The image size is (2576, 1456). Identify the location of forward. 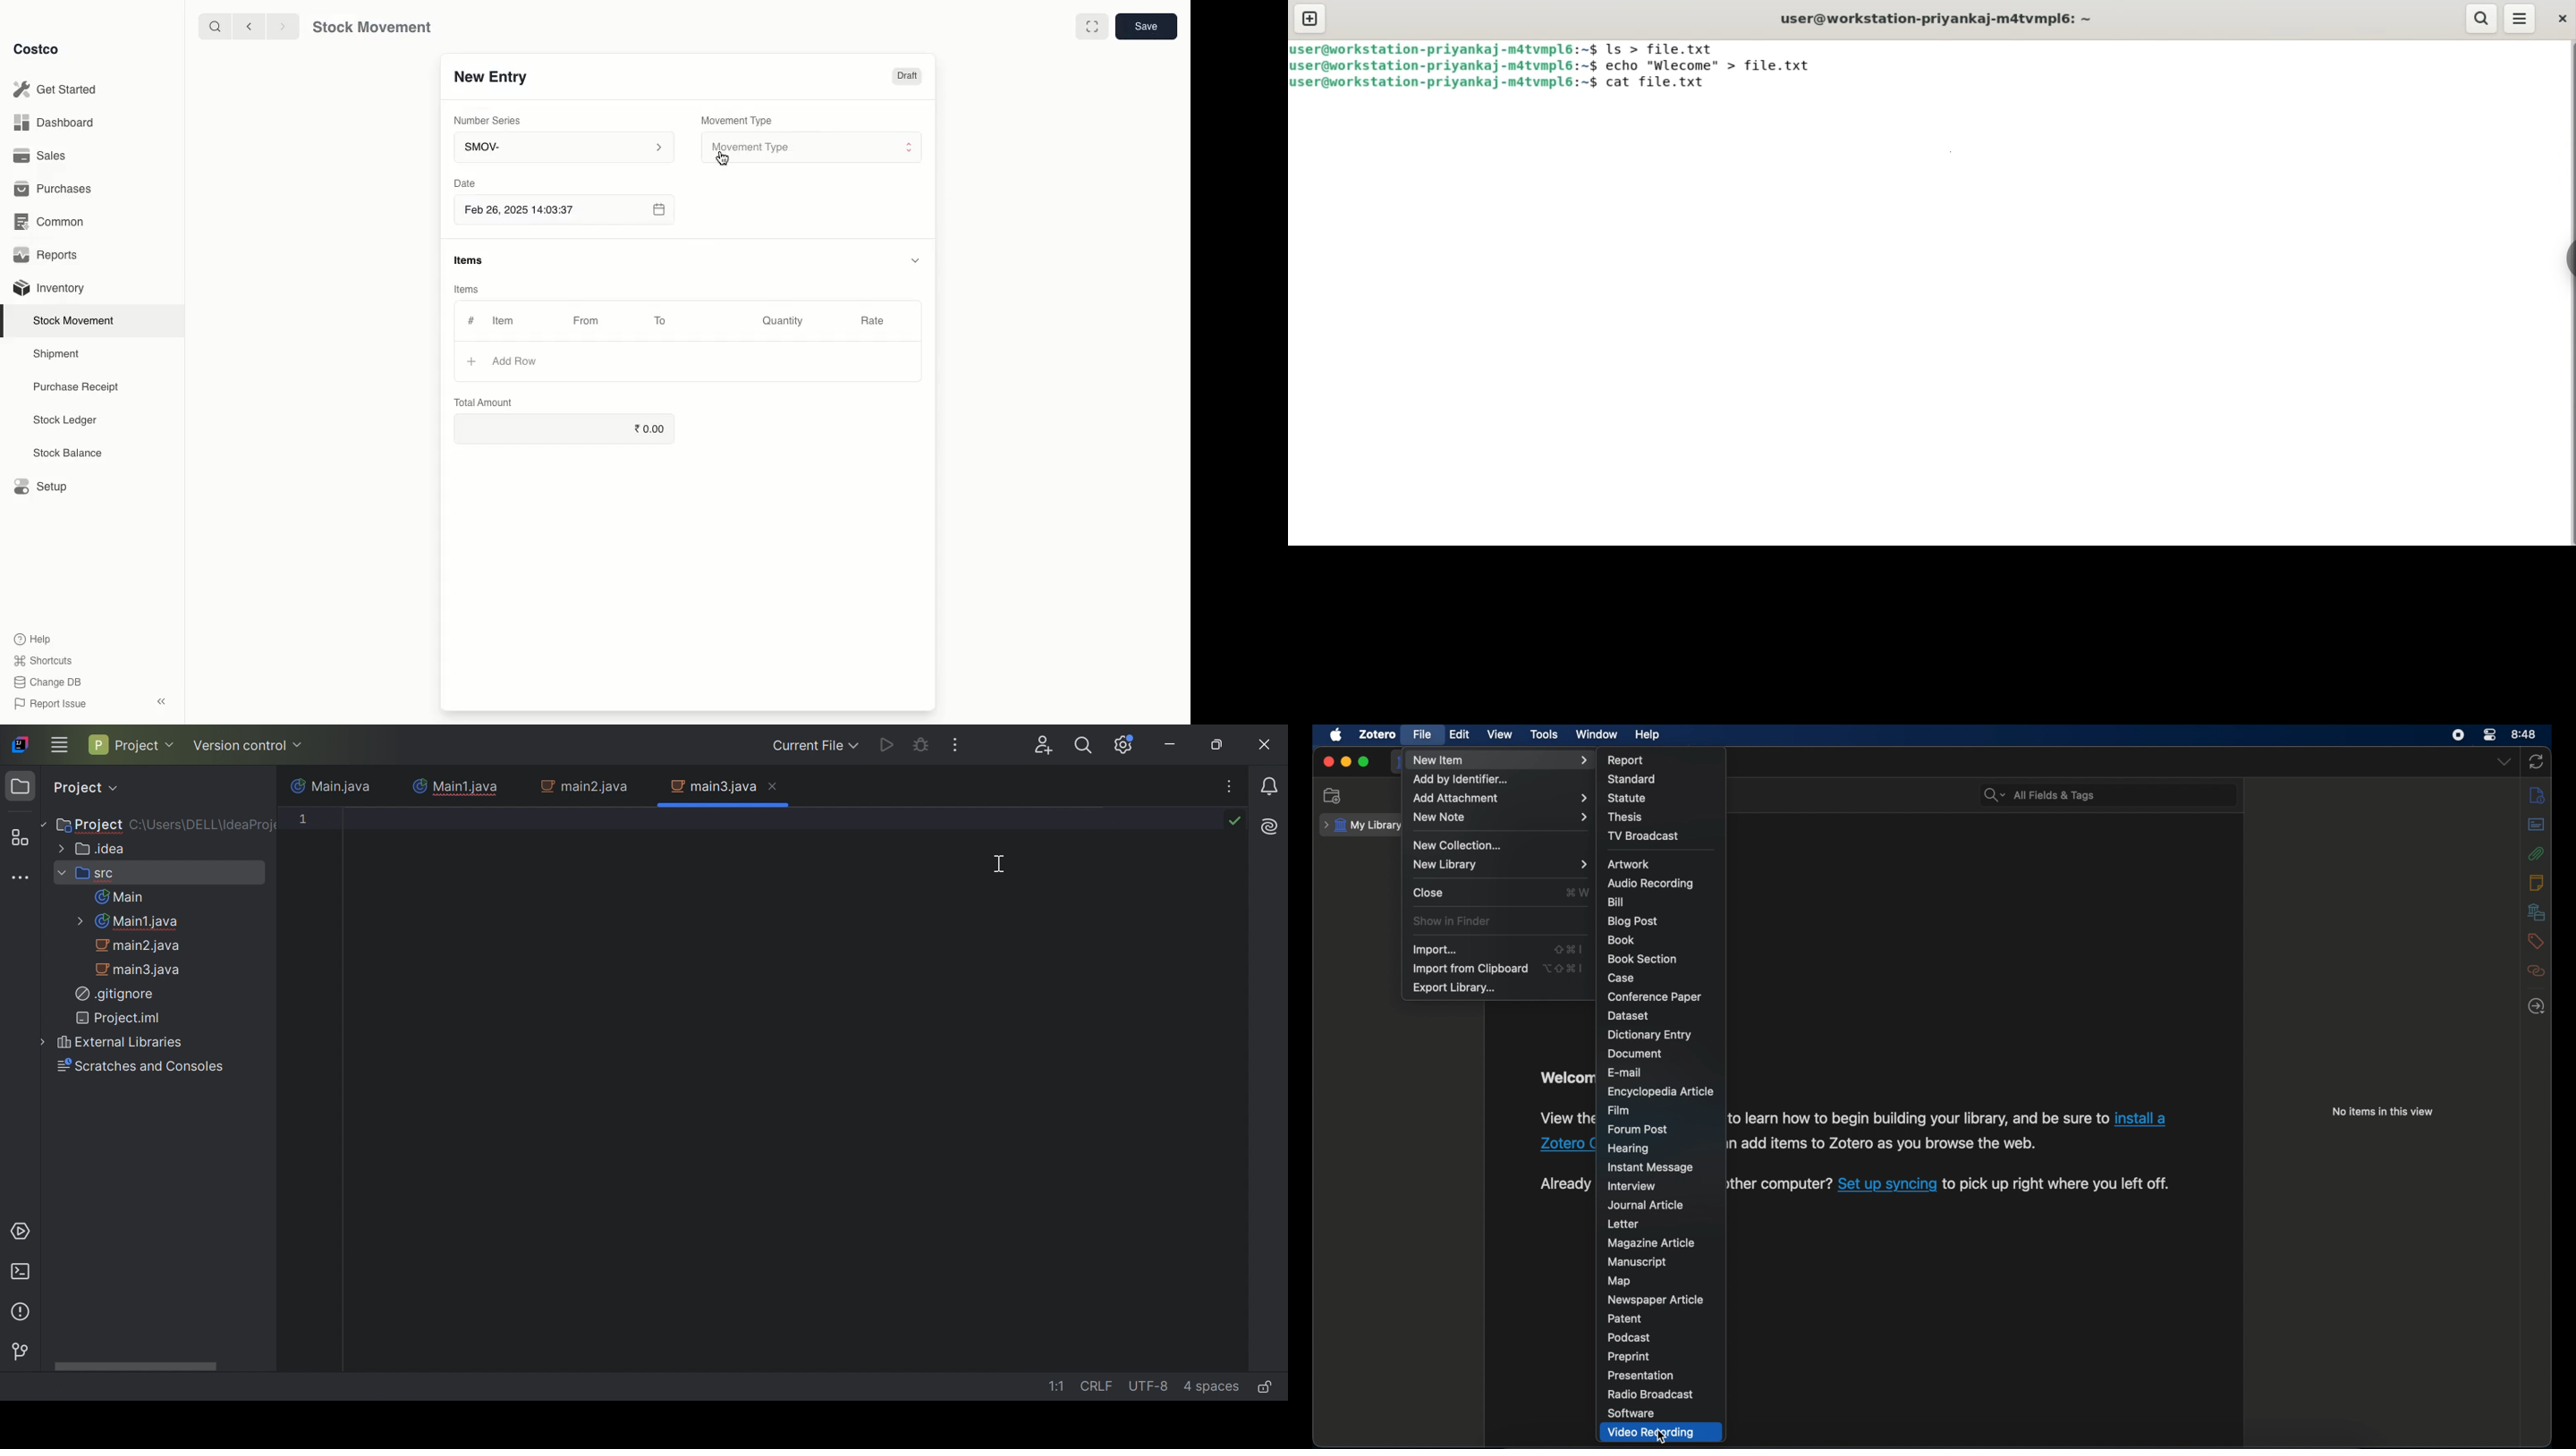
(279, 26).